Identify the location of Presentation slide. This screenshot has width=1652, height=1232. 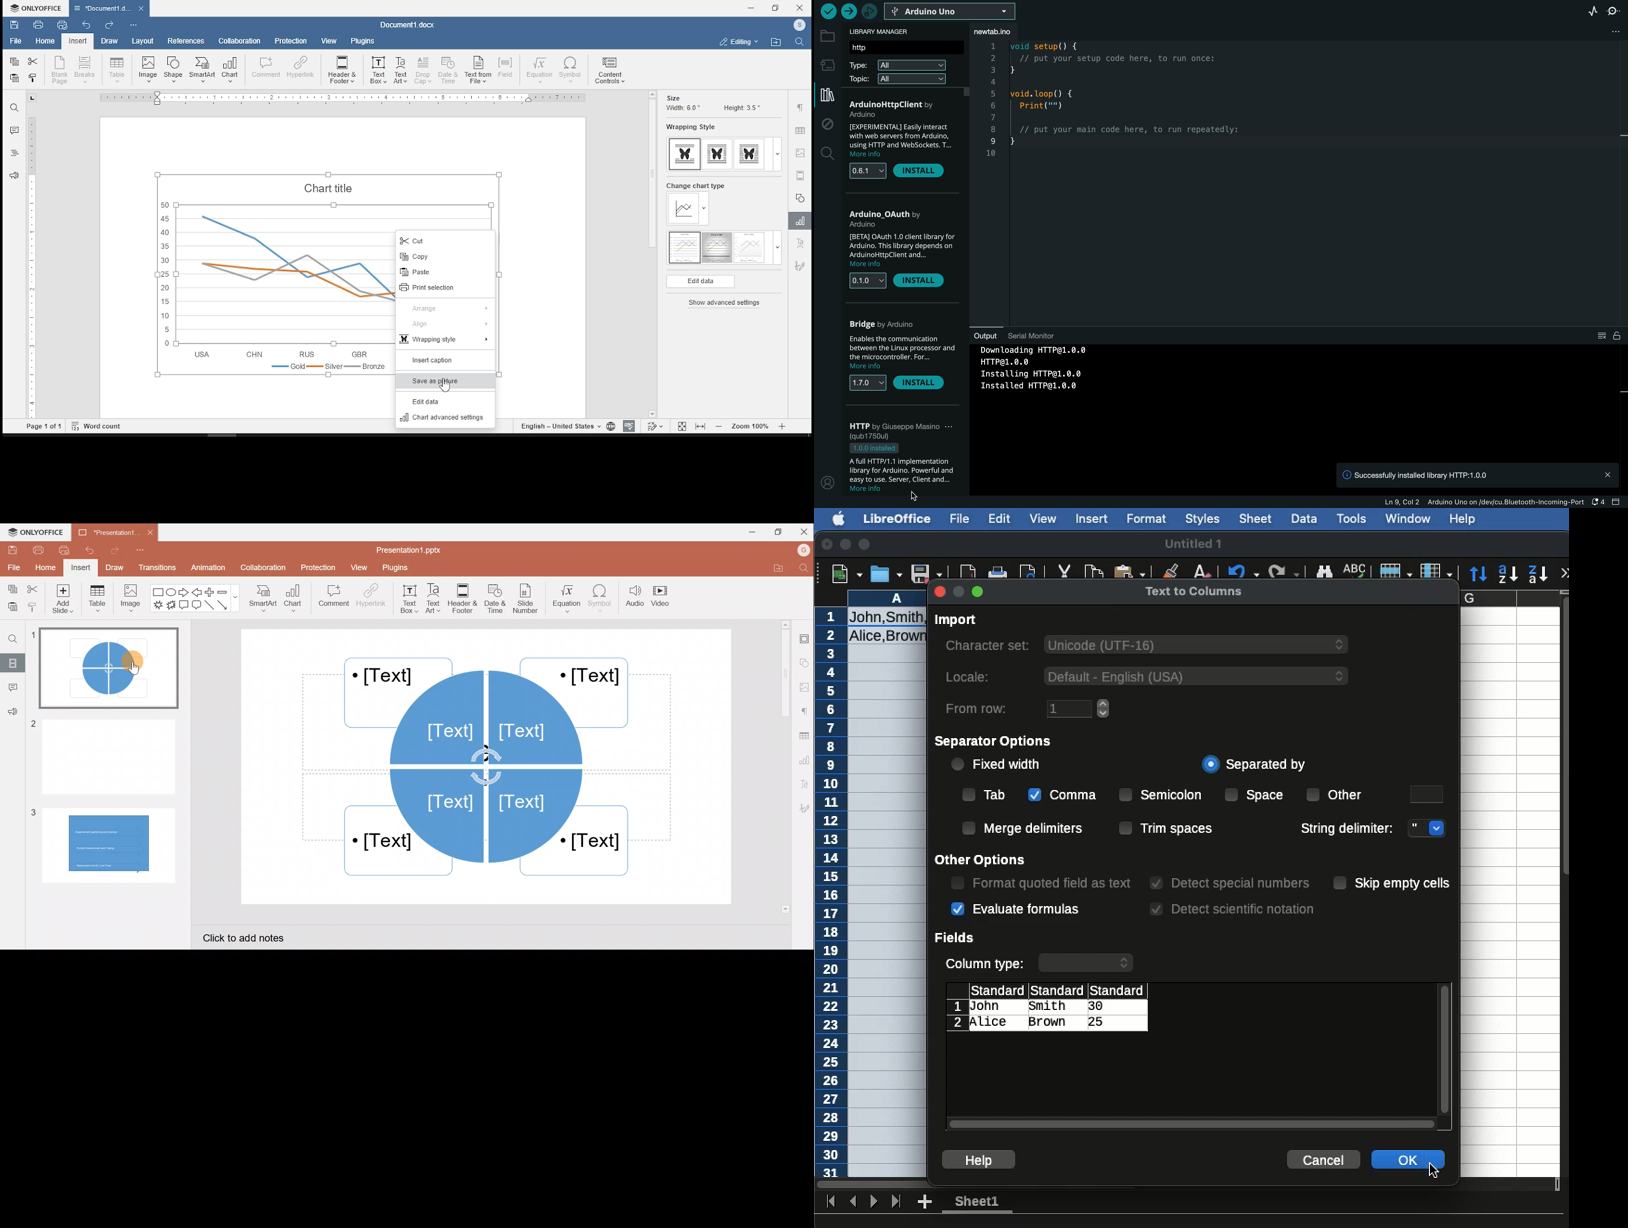
(489, 766).